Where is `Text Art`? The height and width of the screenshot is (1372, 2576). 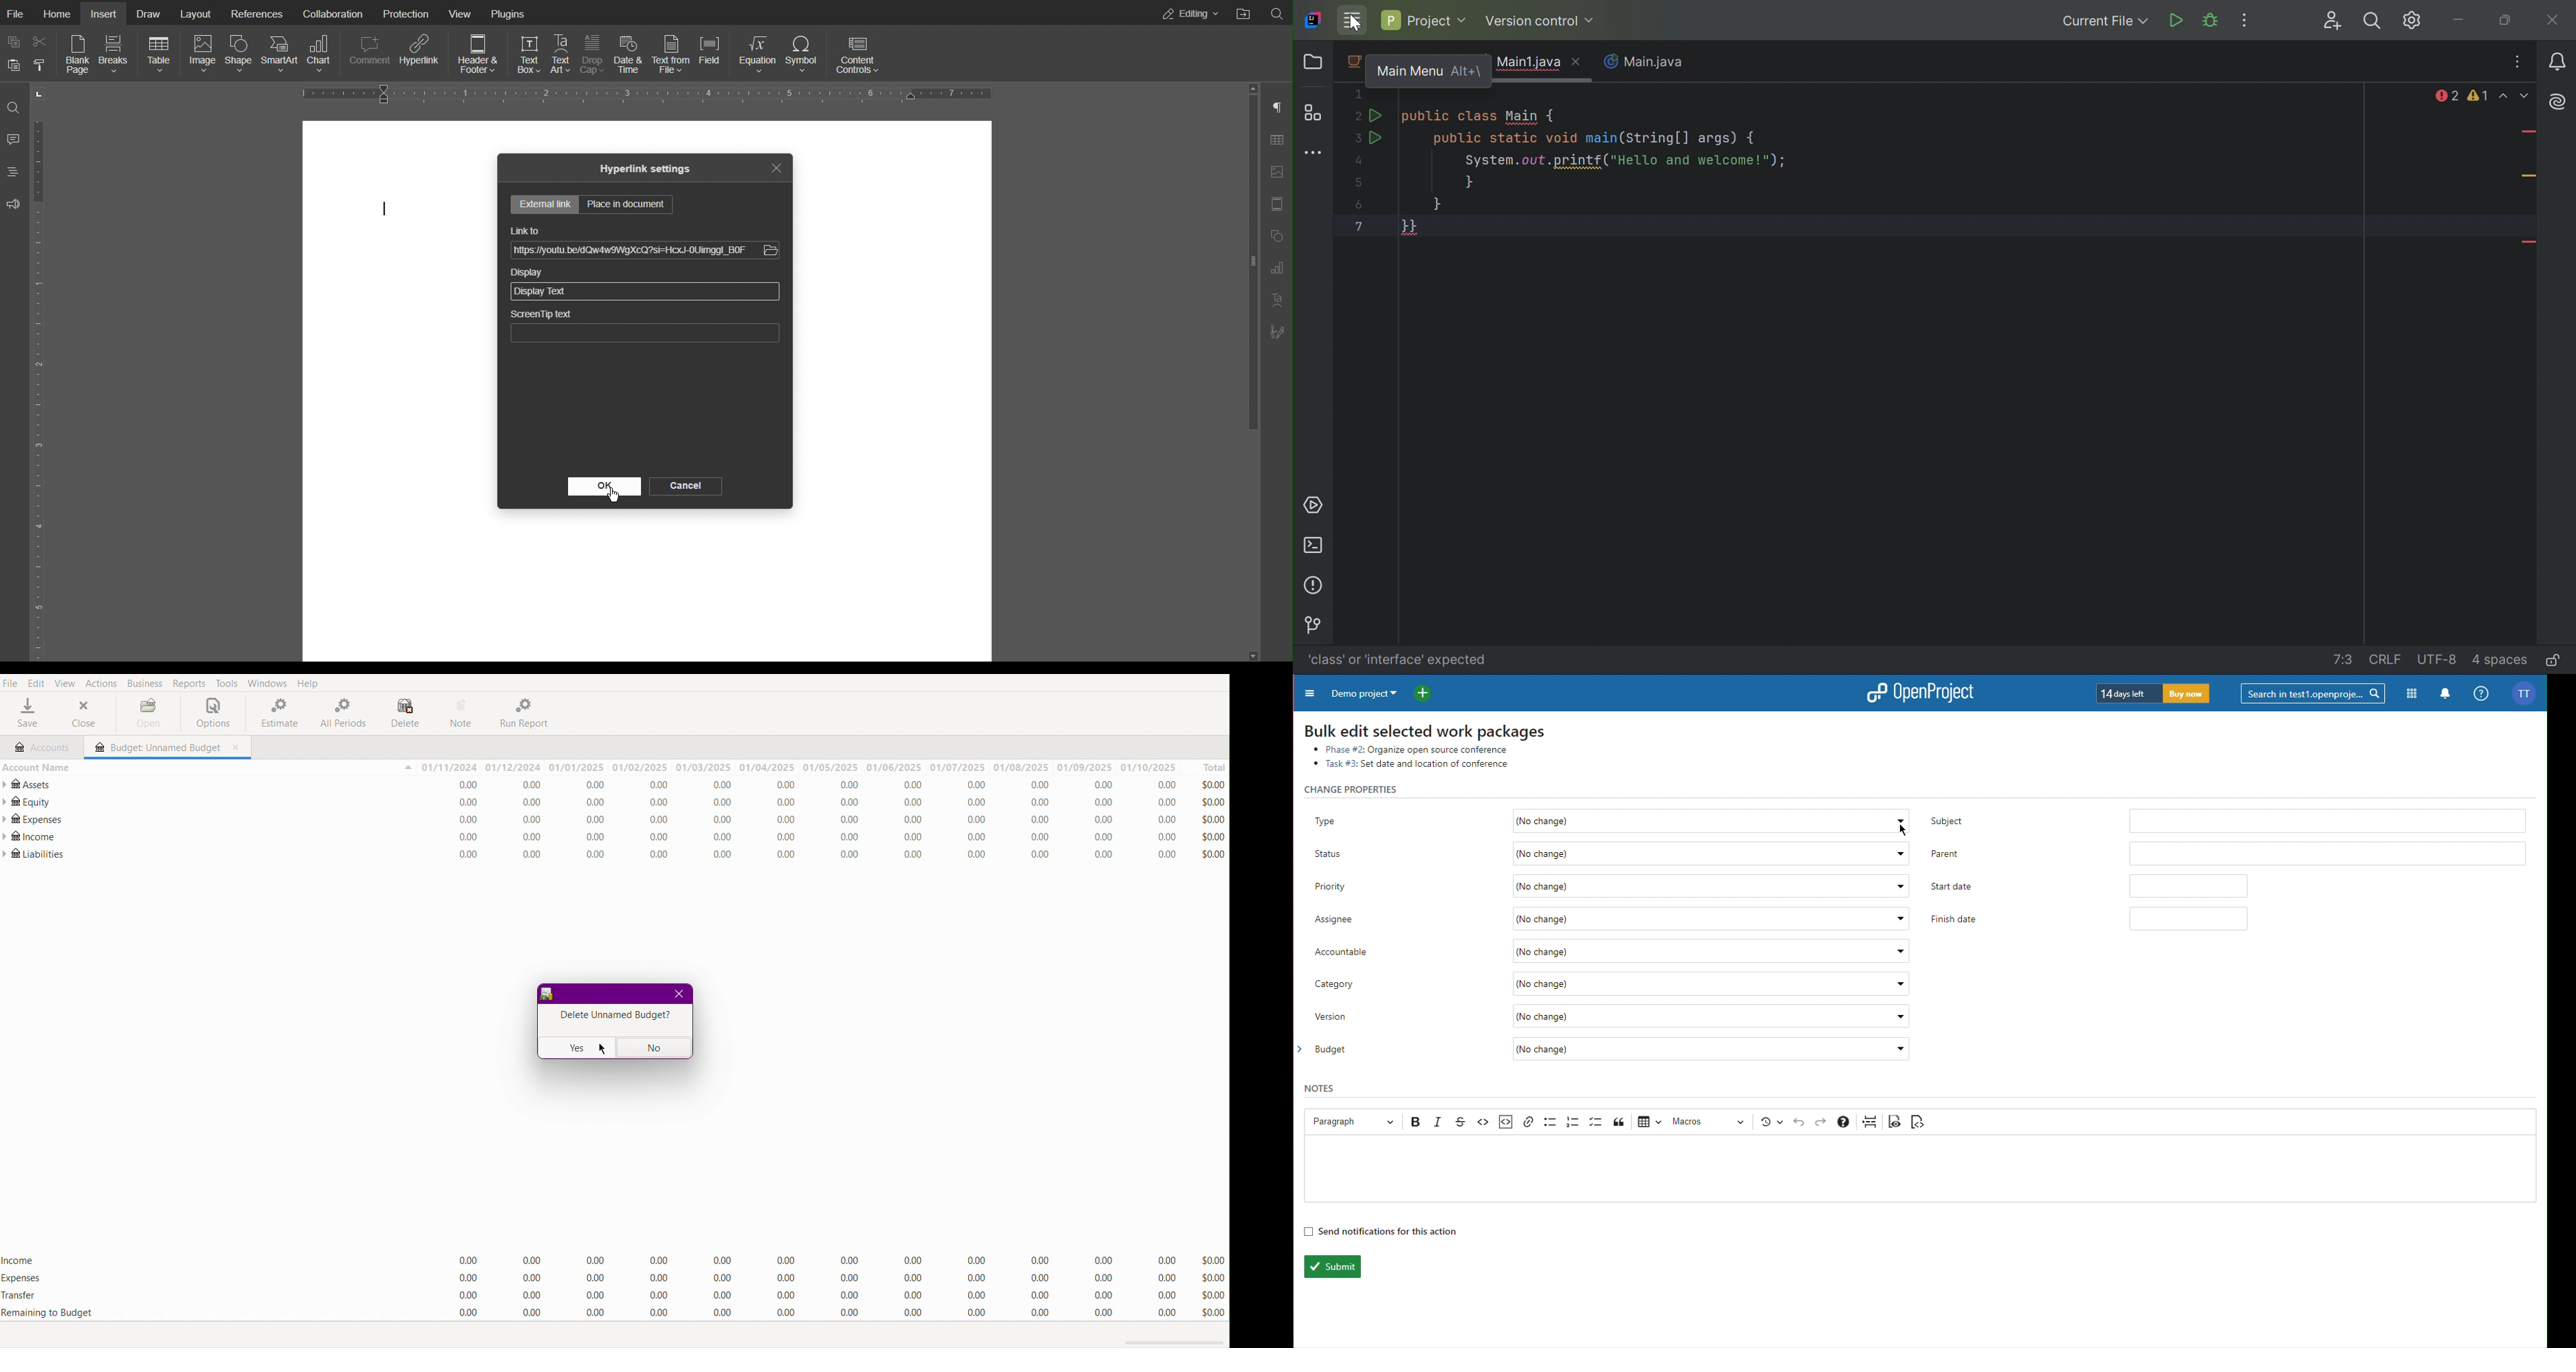 Text Art is located at coordinates (1274, 302).